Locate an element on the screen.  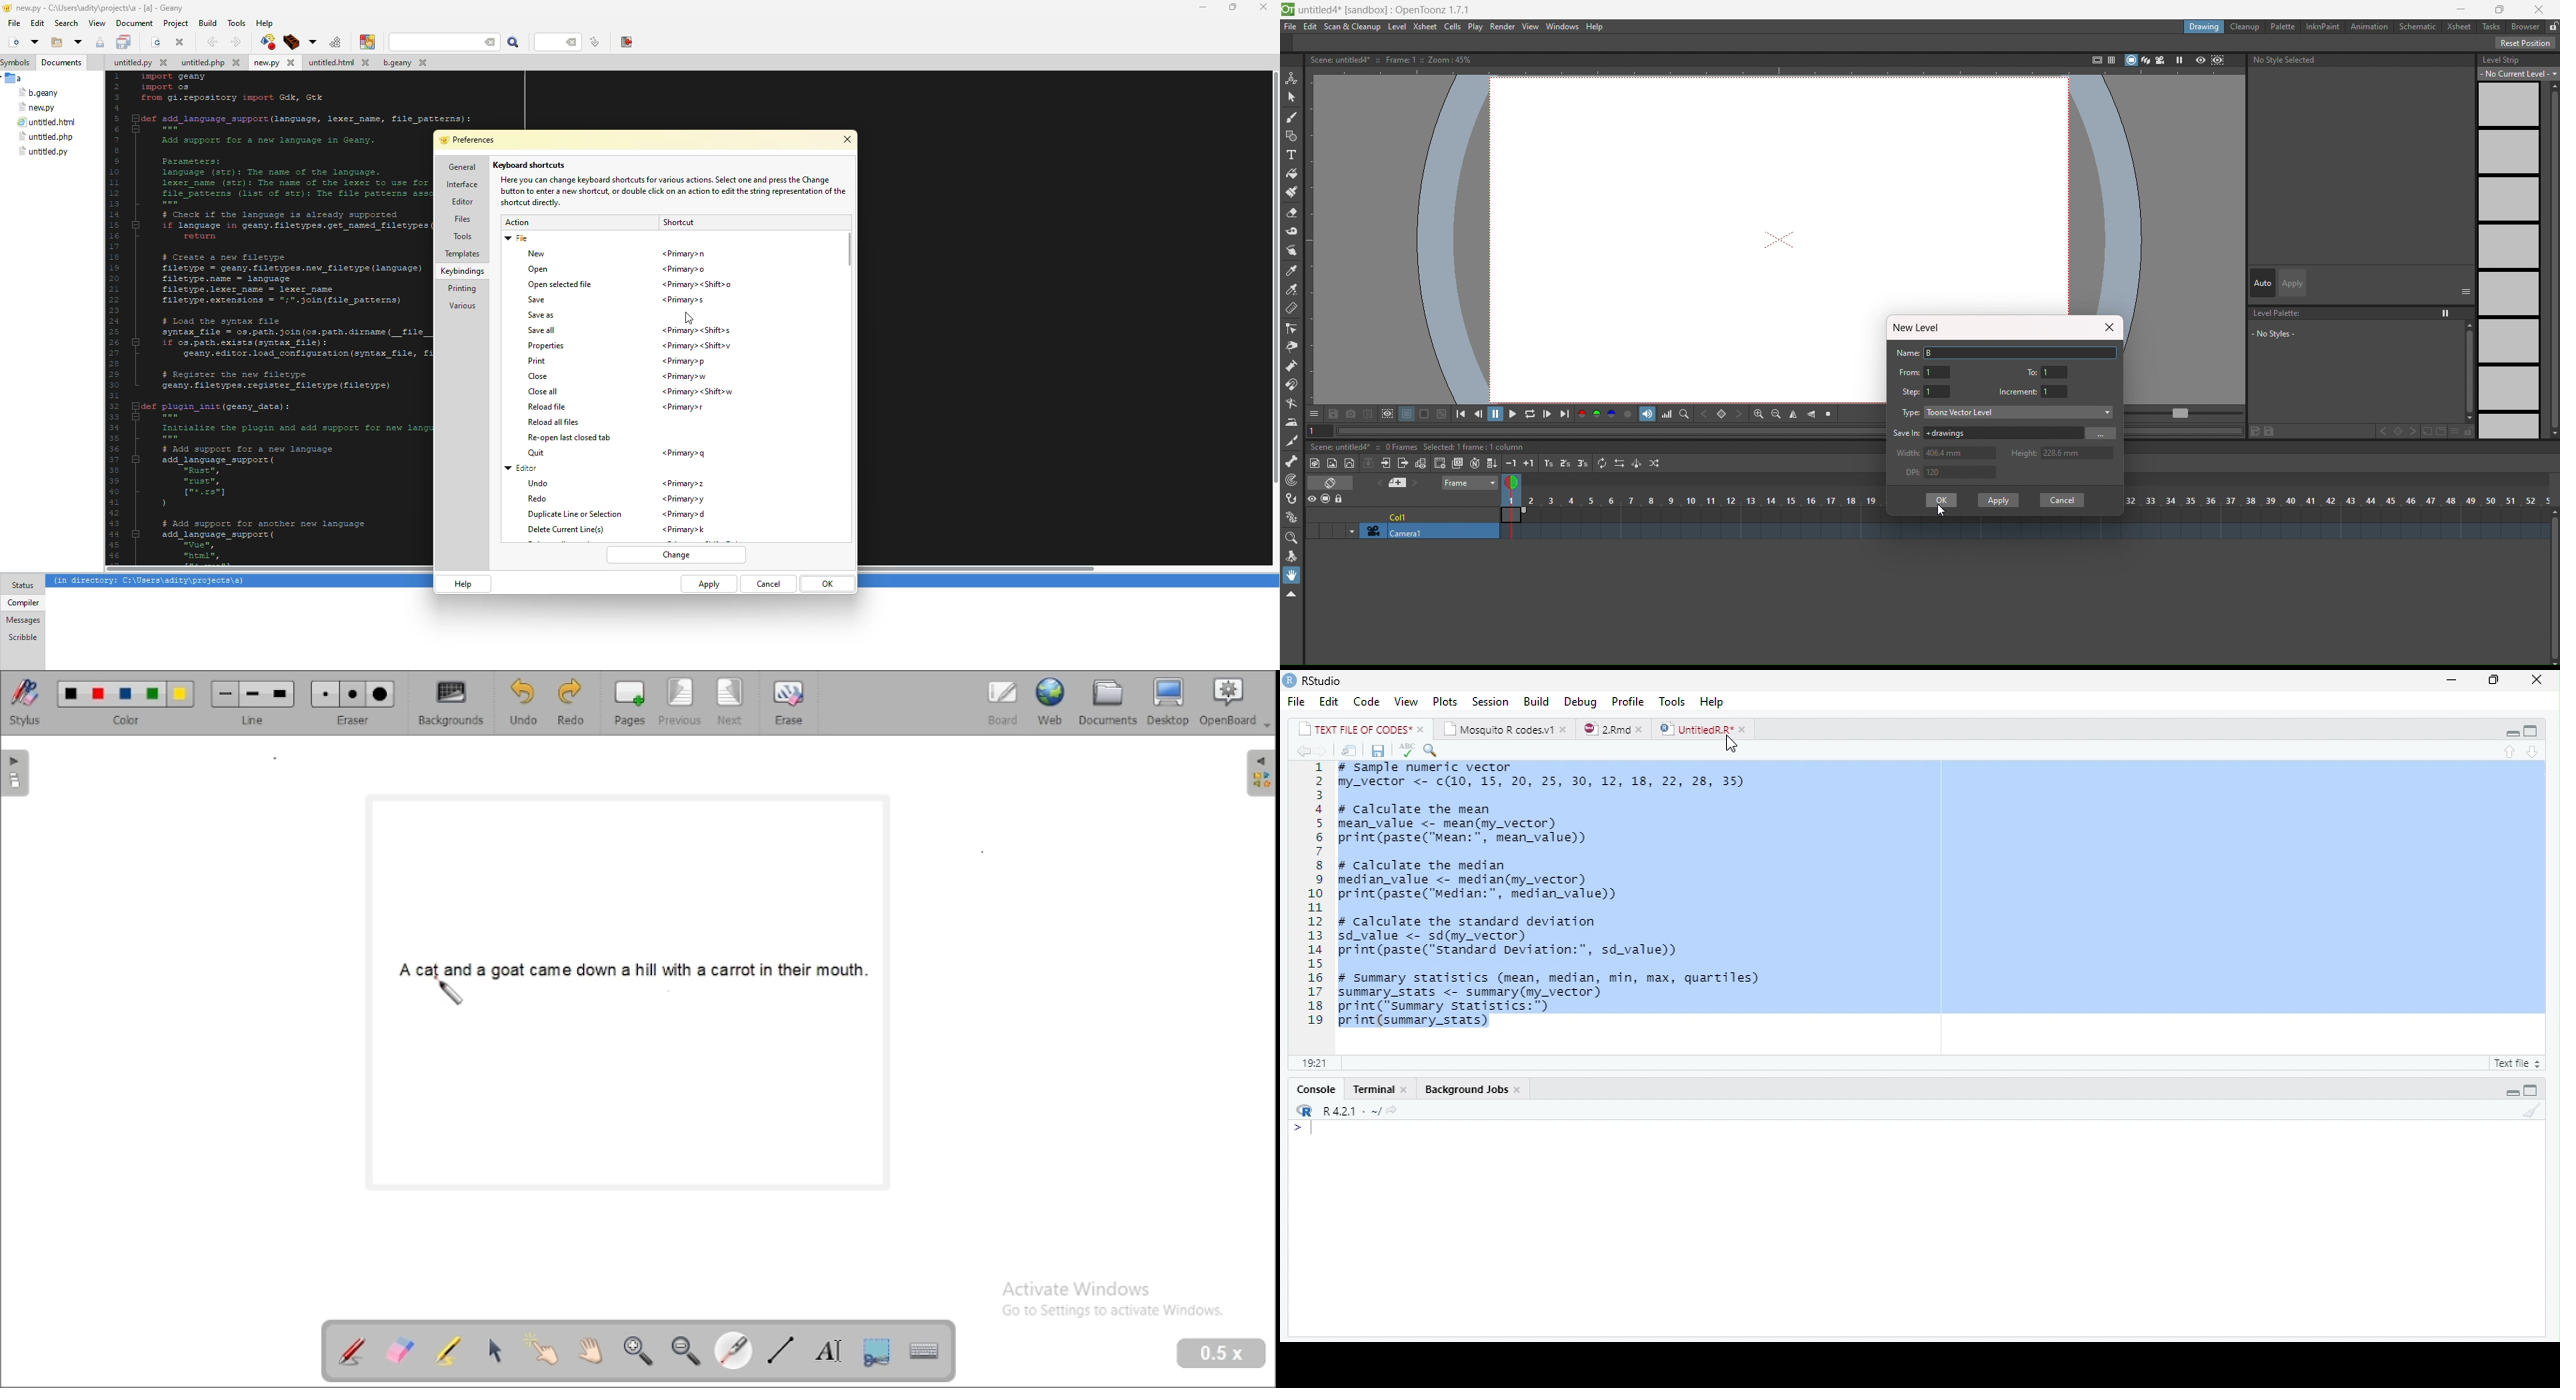
maximize is located at coordinates (2530, 1092).